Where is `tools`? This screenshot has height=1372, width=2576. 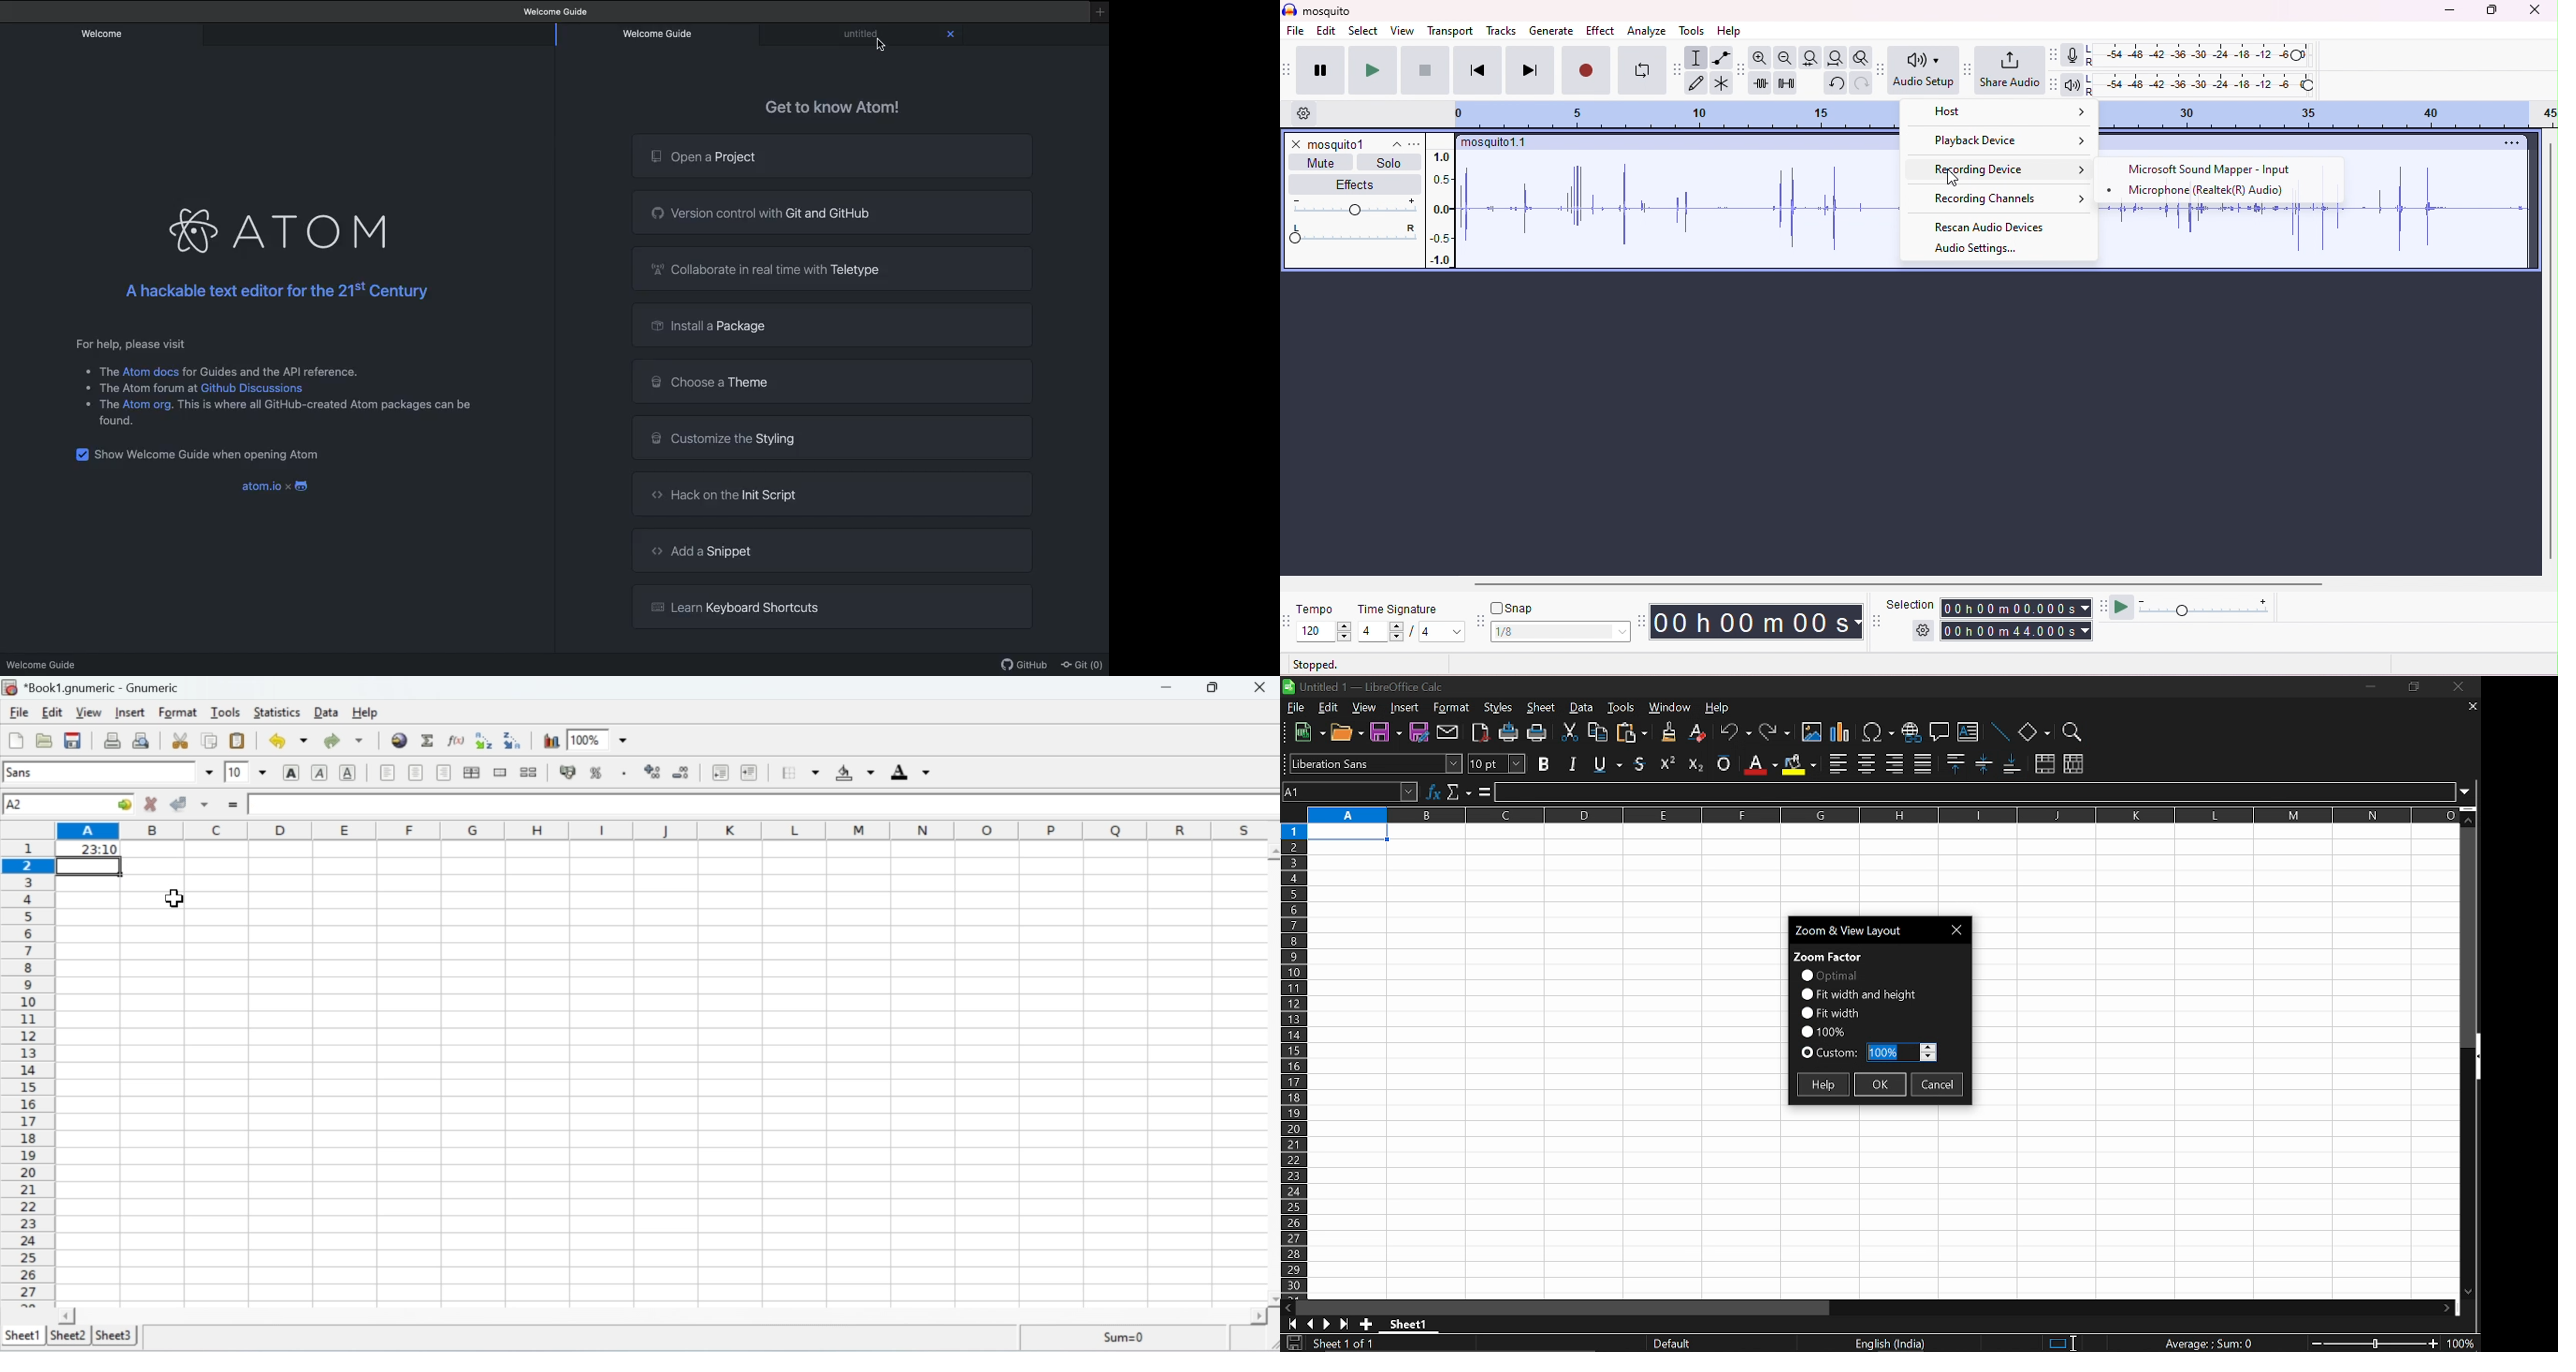 tools is located at coordinates (1693, 31).